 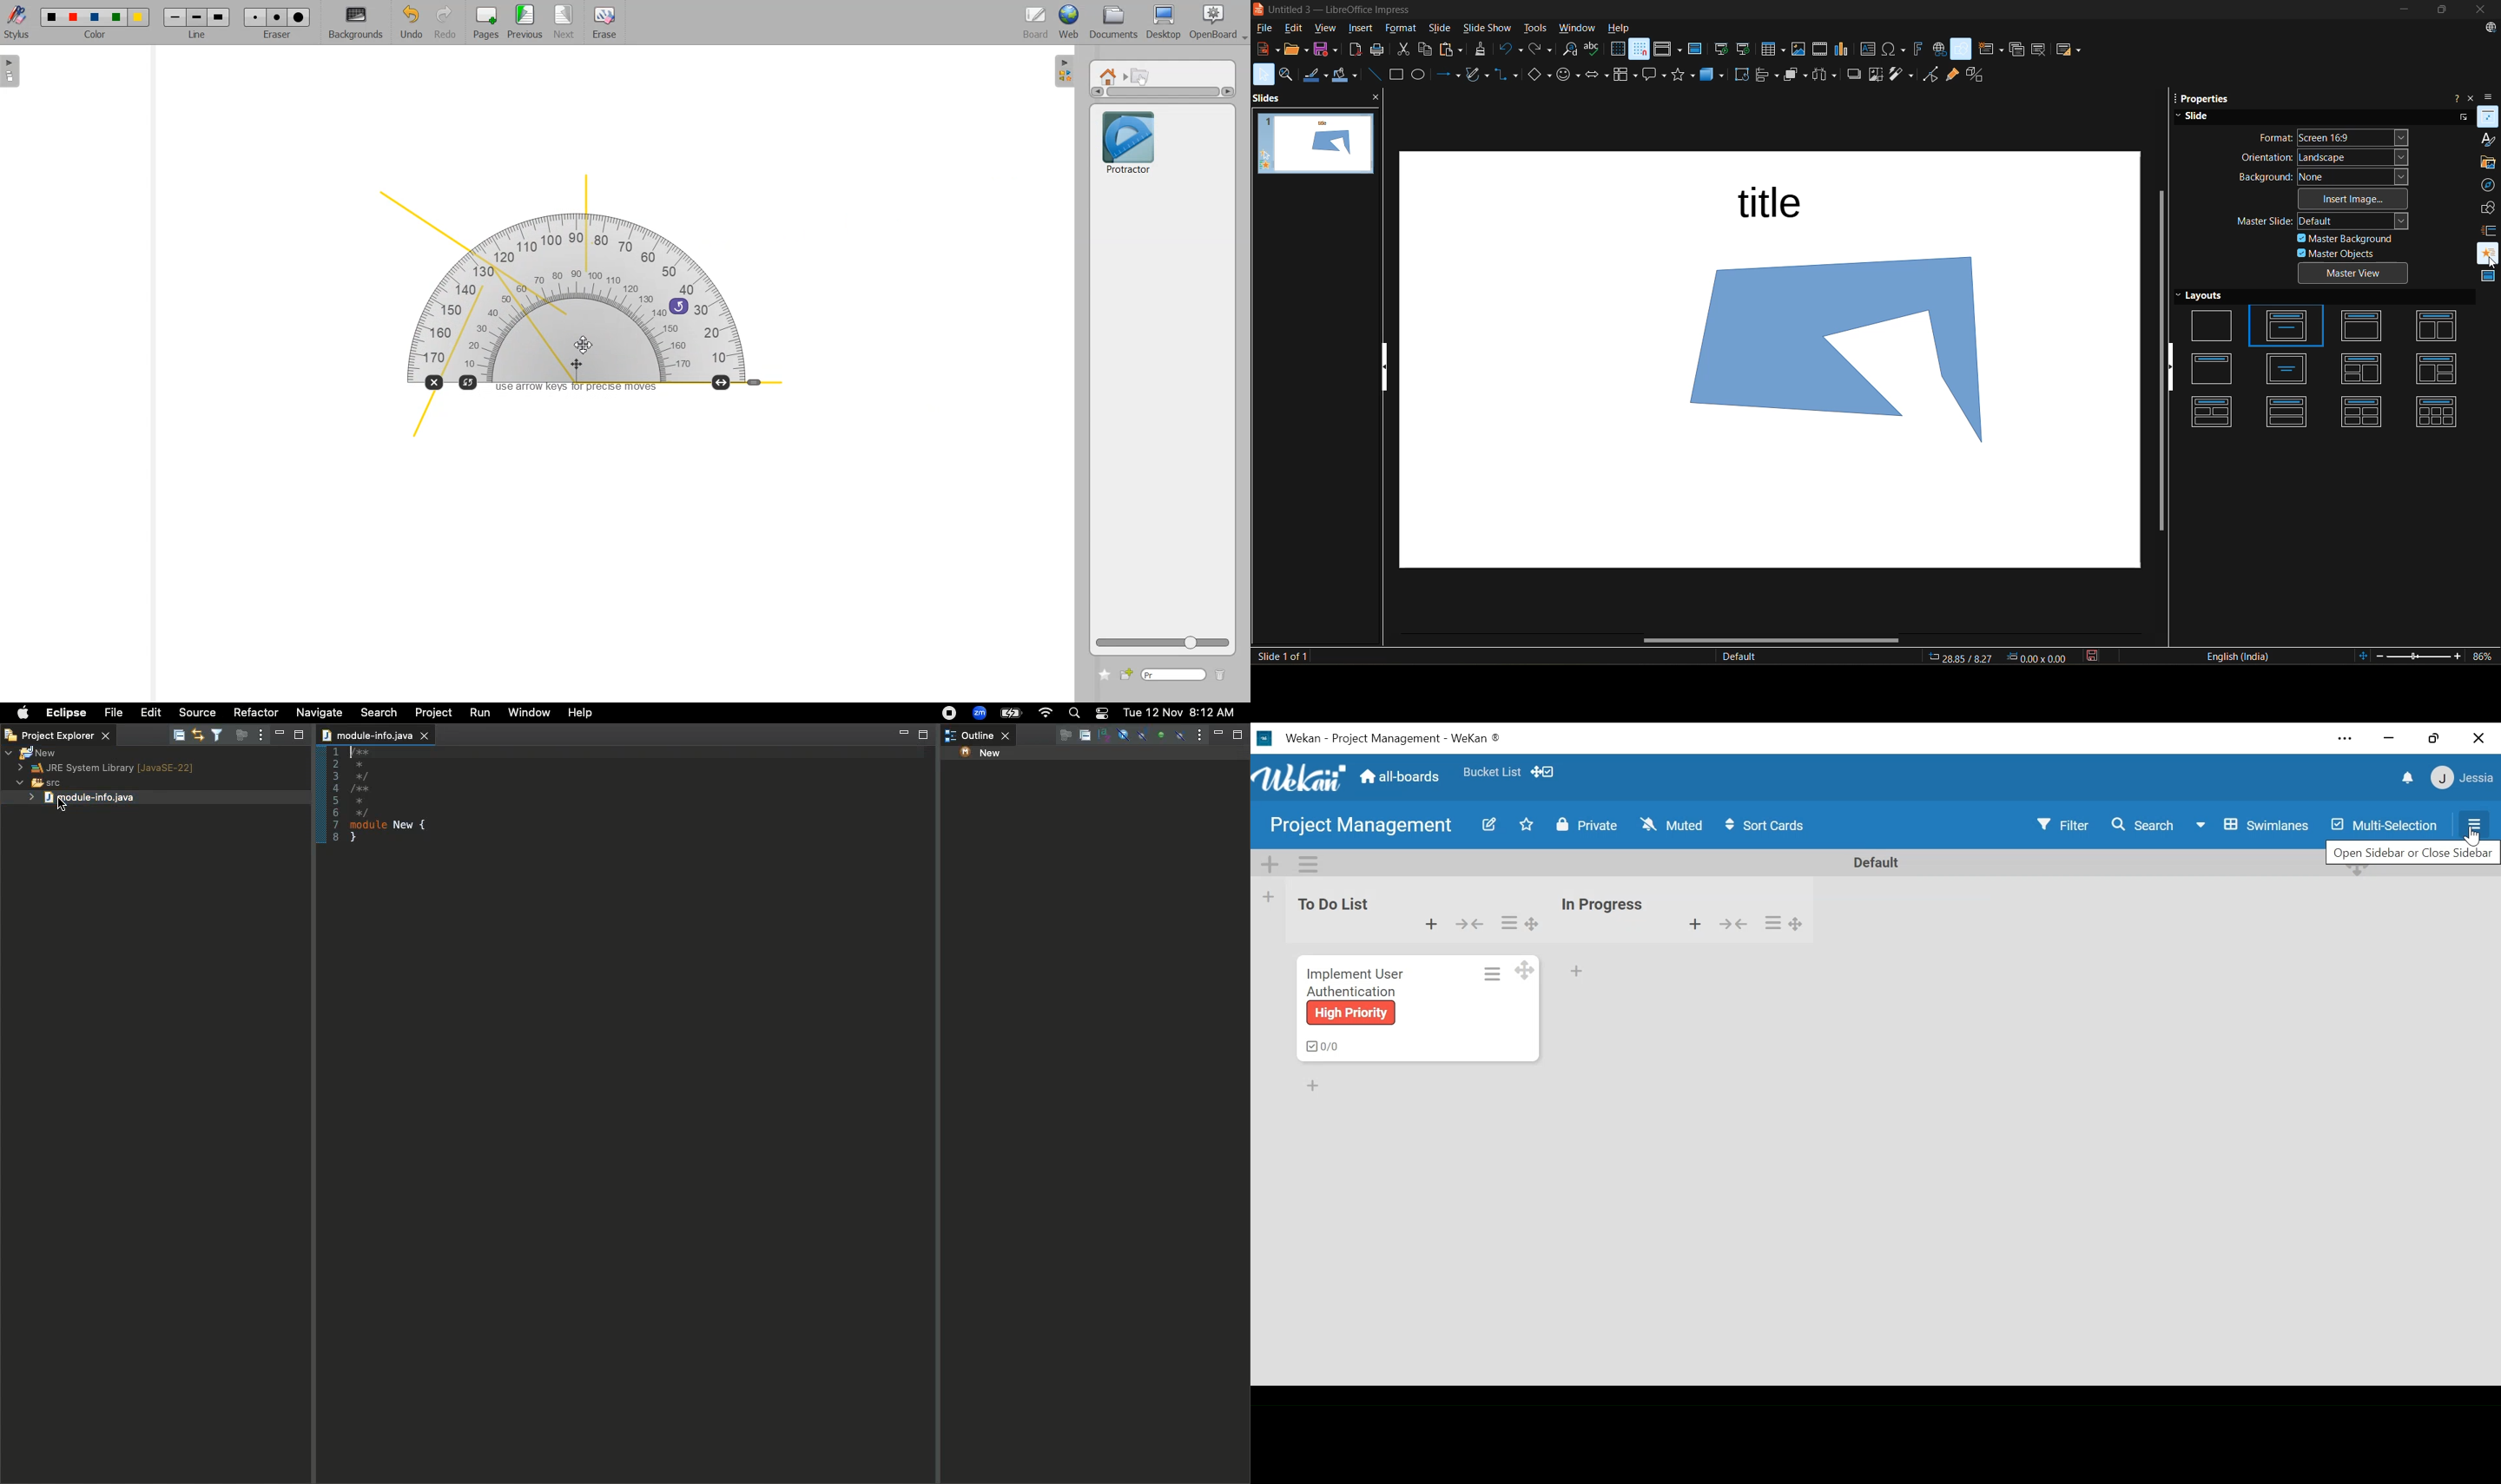 What do you see at coordinates (1569, 77) in the screenshot?
I see `symbol shapes` at bounding box center [1569, 77].